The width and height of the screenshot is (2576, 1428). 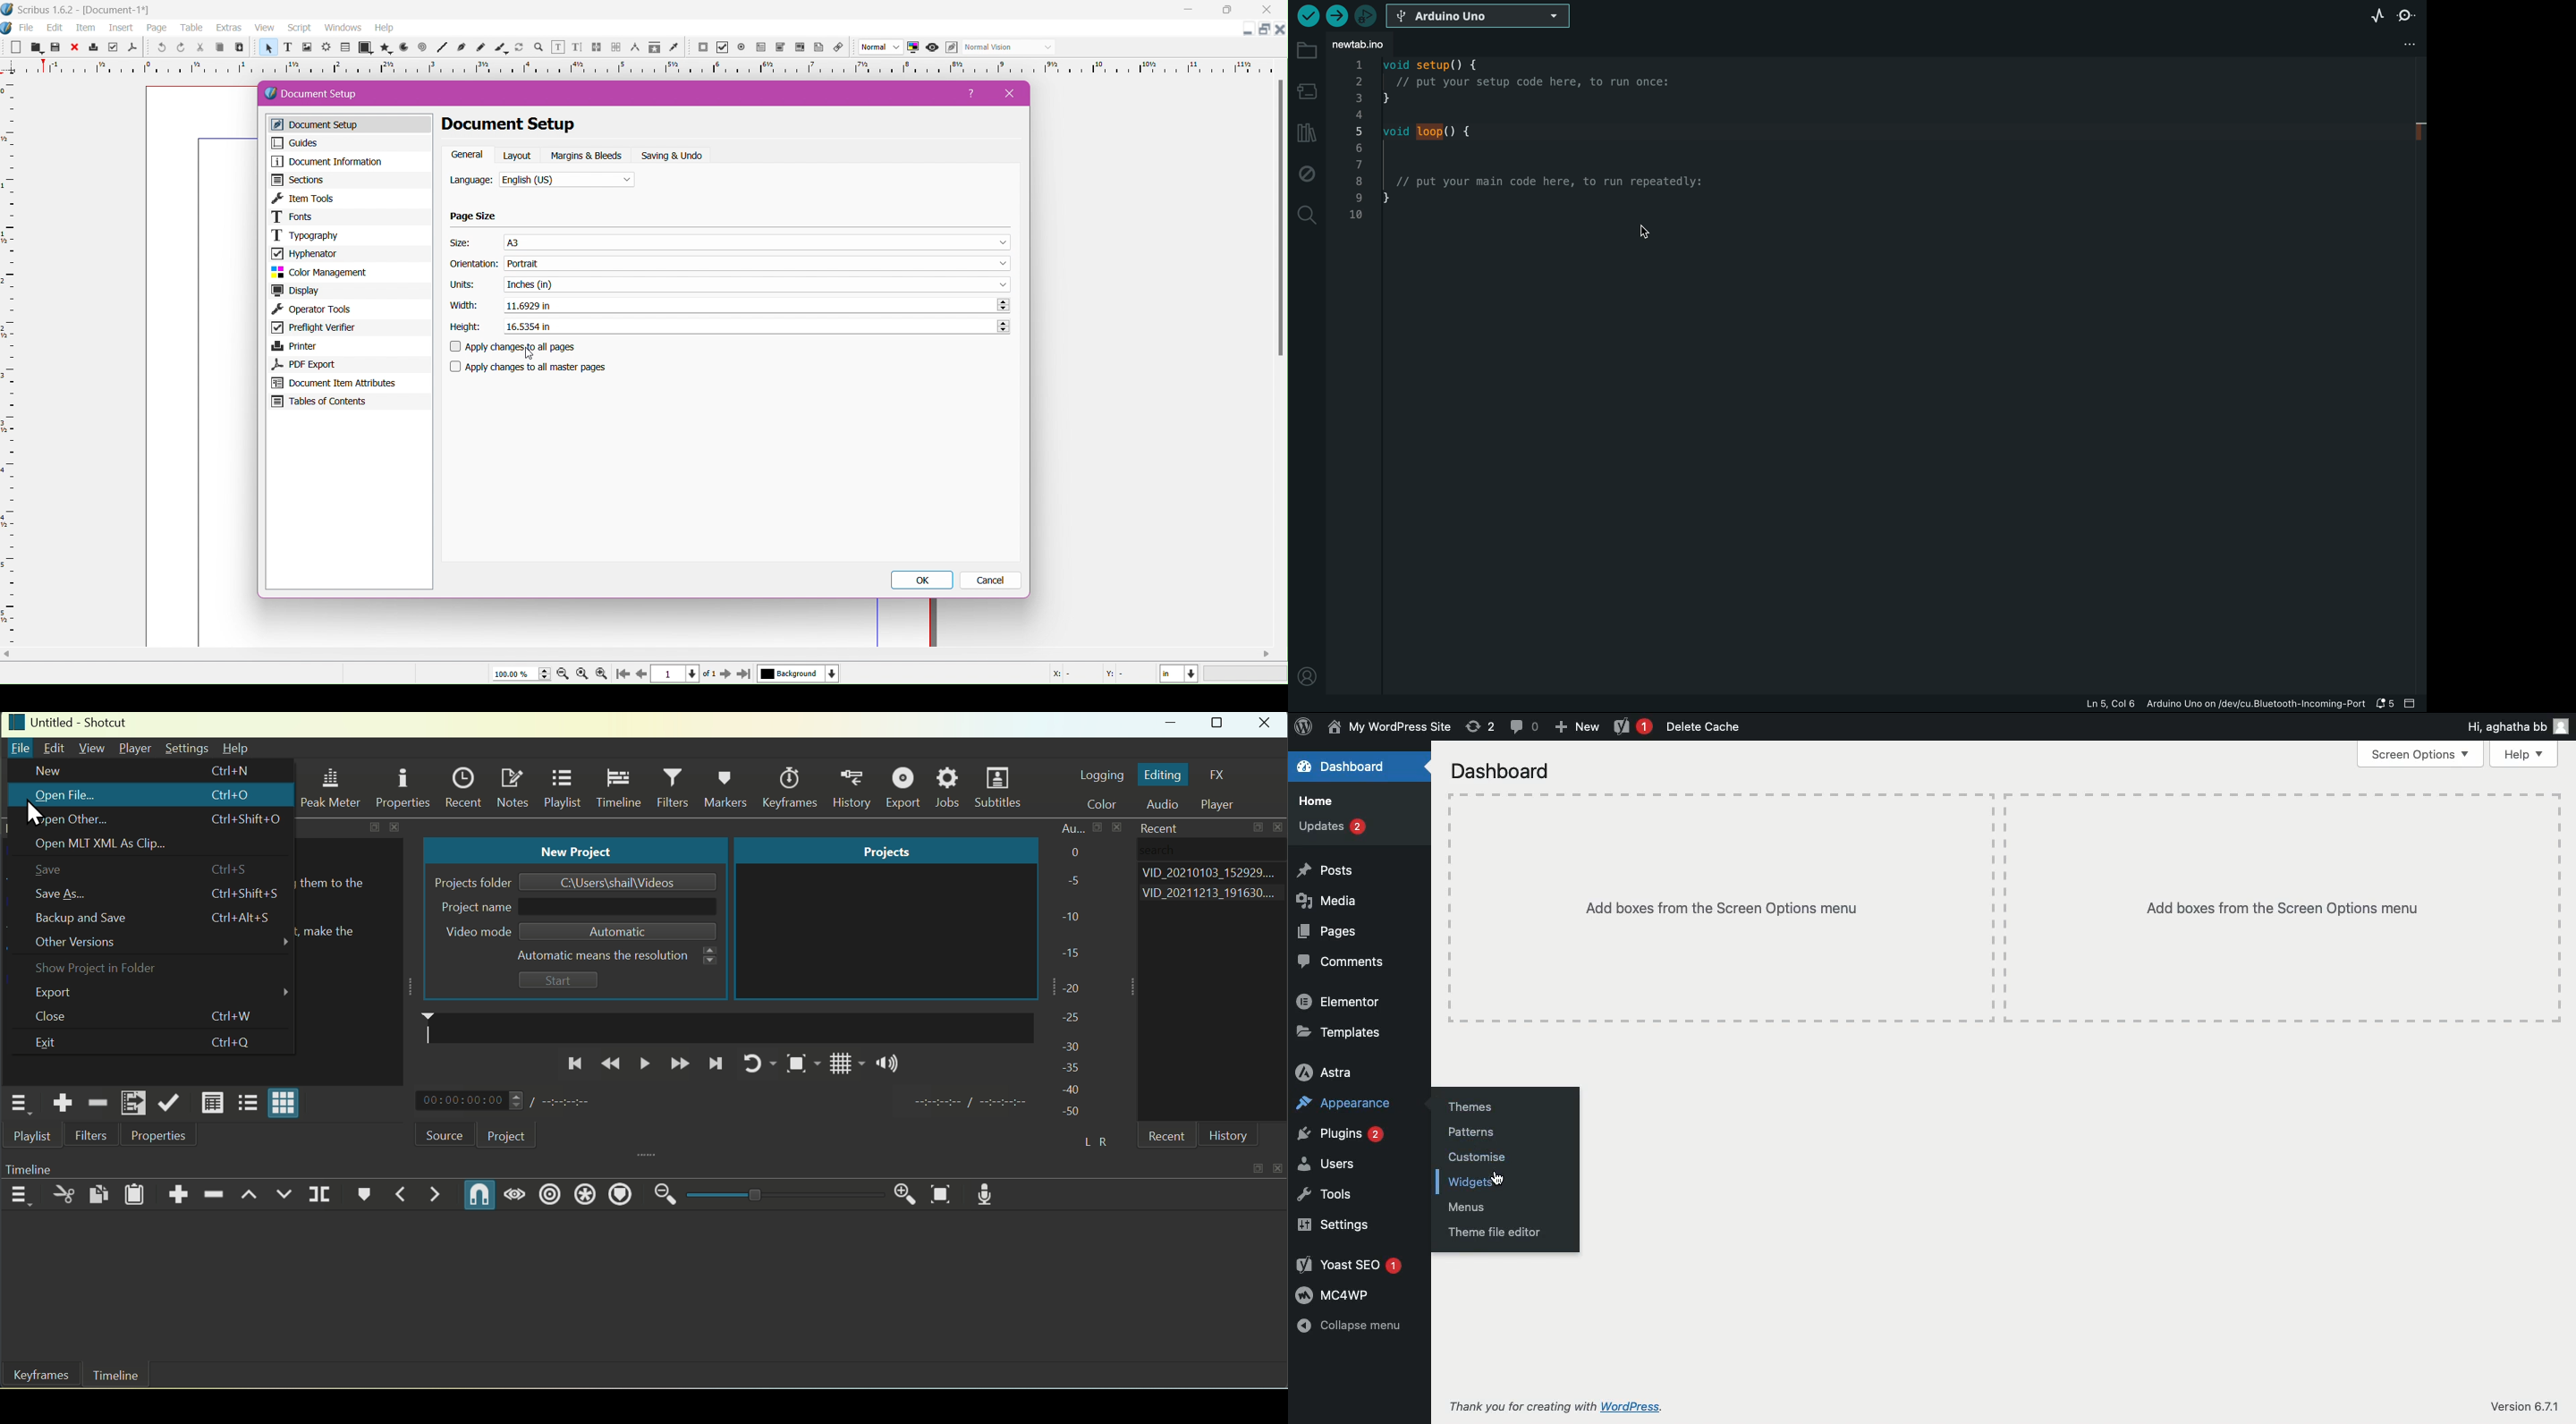 What do you see at coordinates (349, 404) in the screenshot?
I see `Tables of Contents` at bounding box center [349, 404].